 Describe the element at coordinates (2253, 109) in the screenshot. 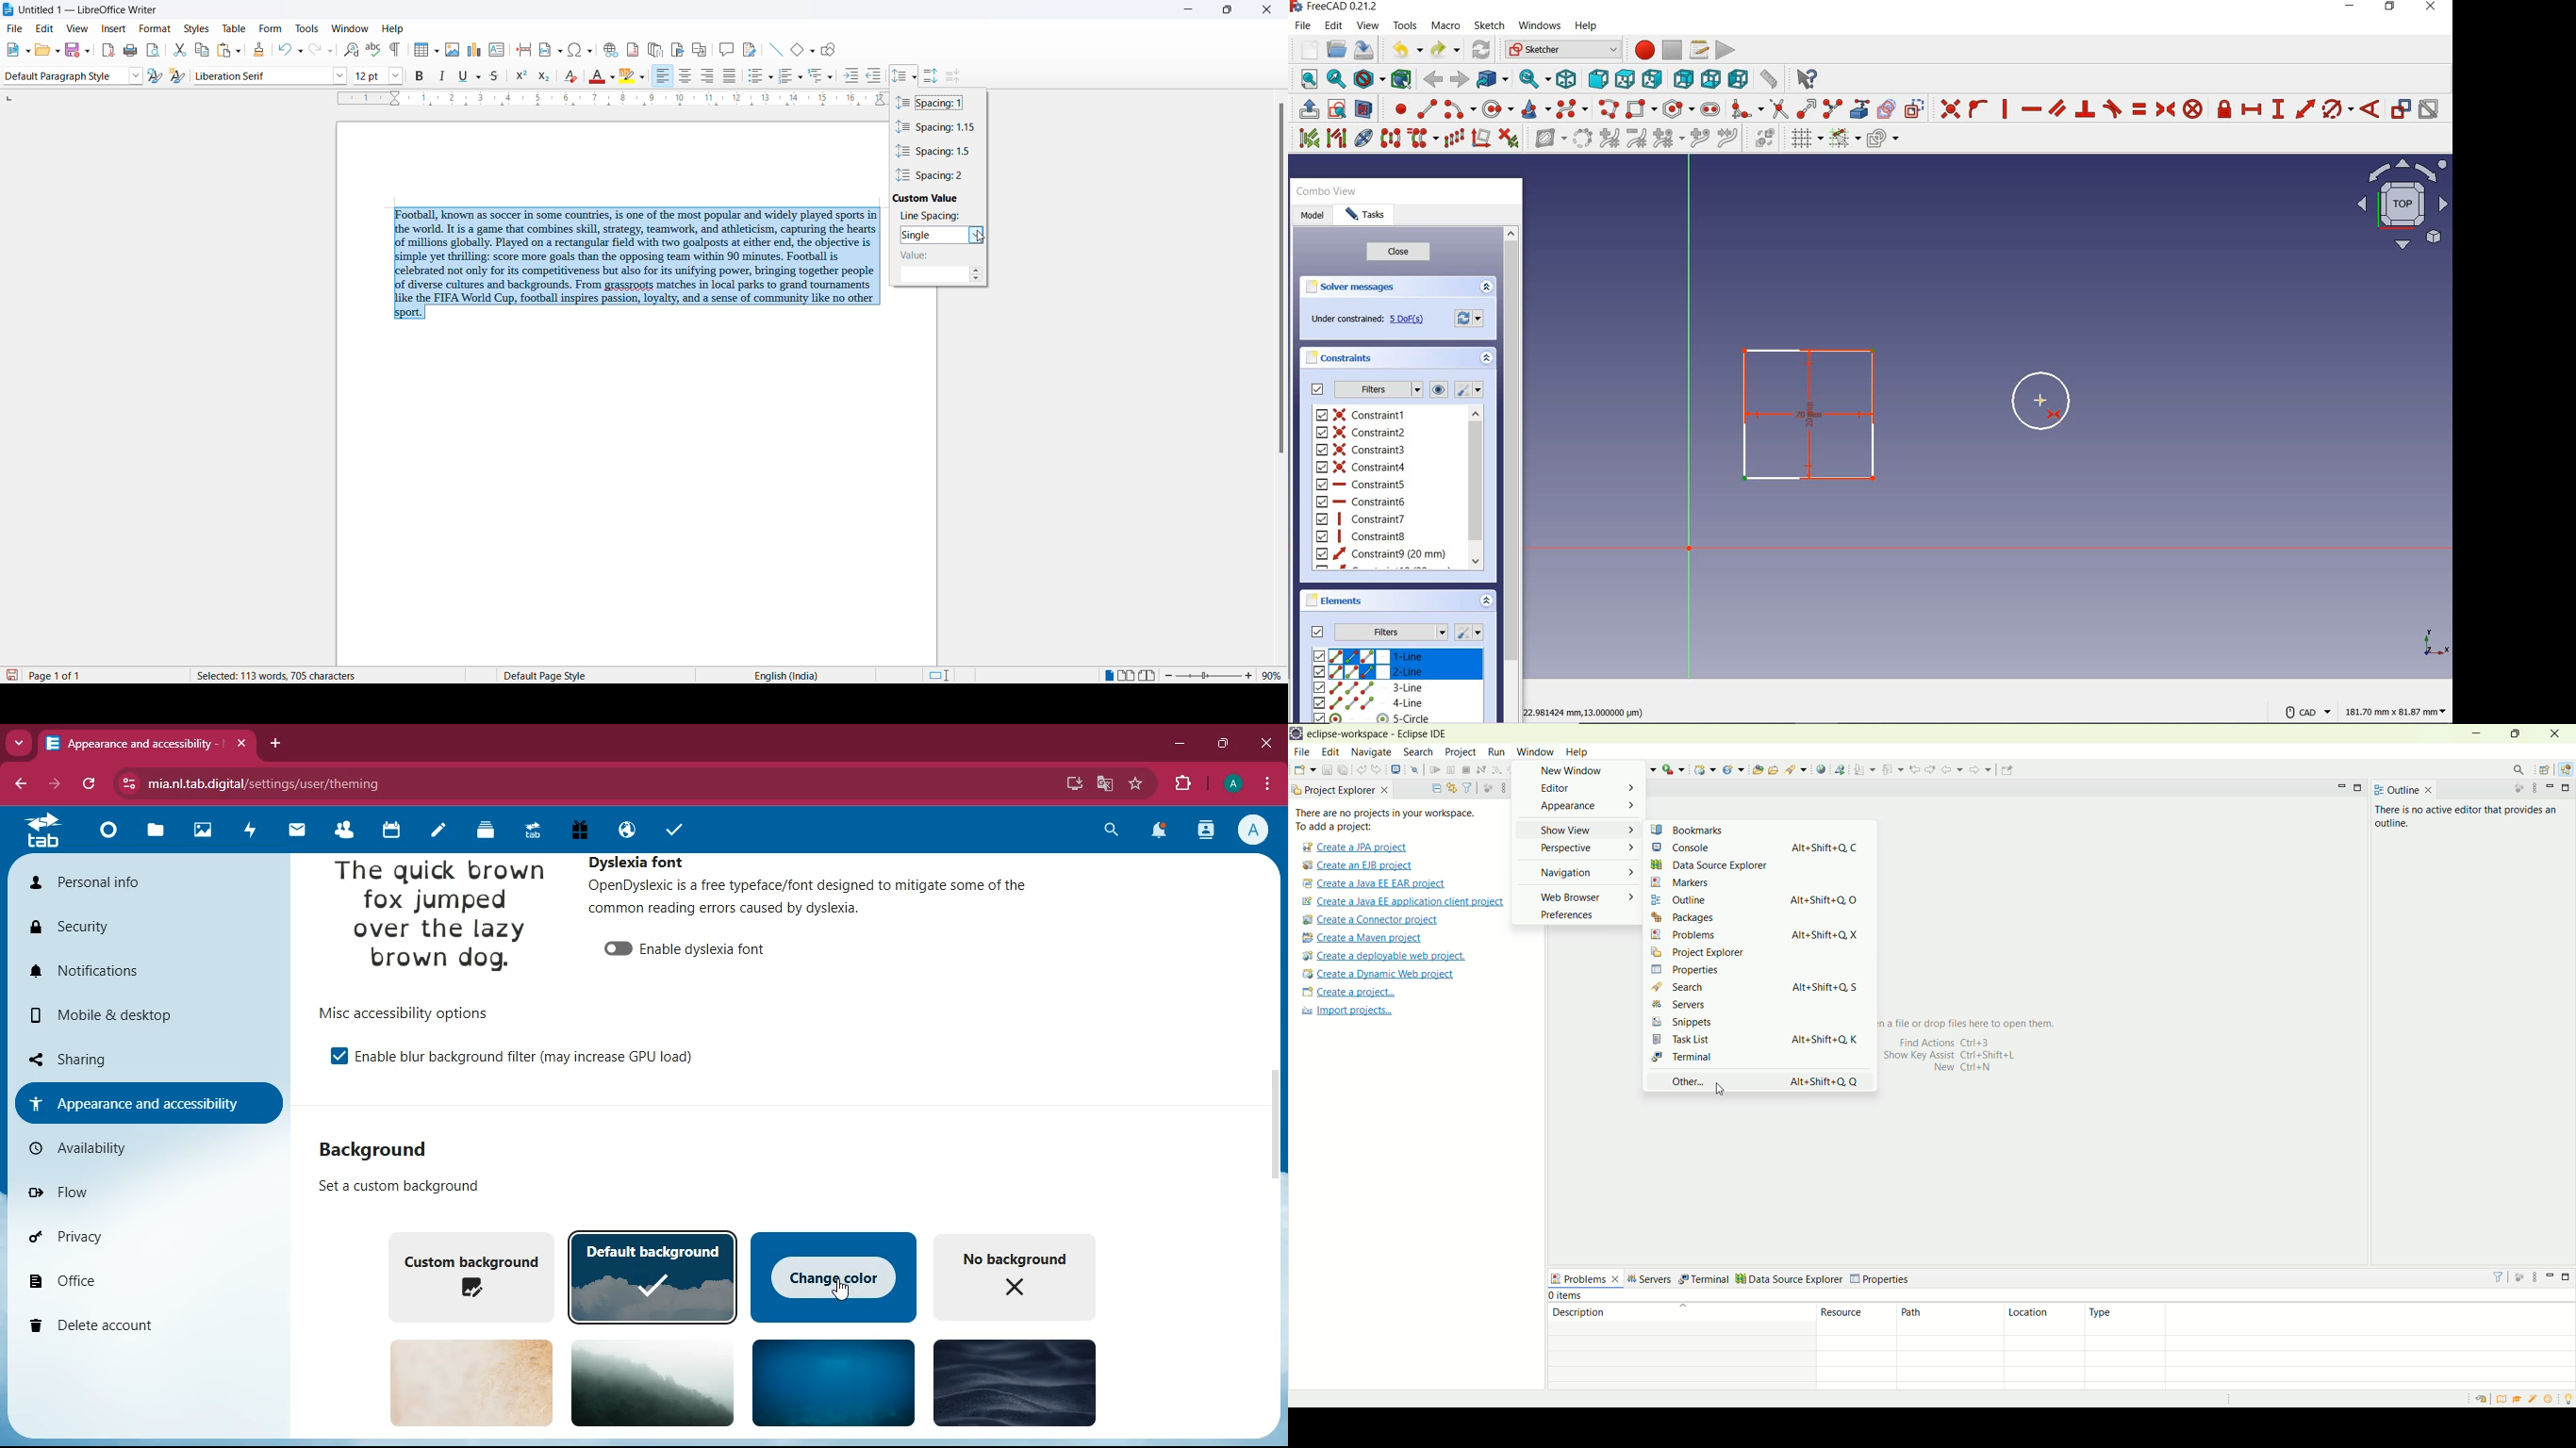

I see `constrain horizontal distance` at that location.